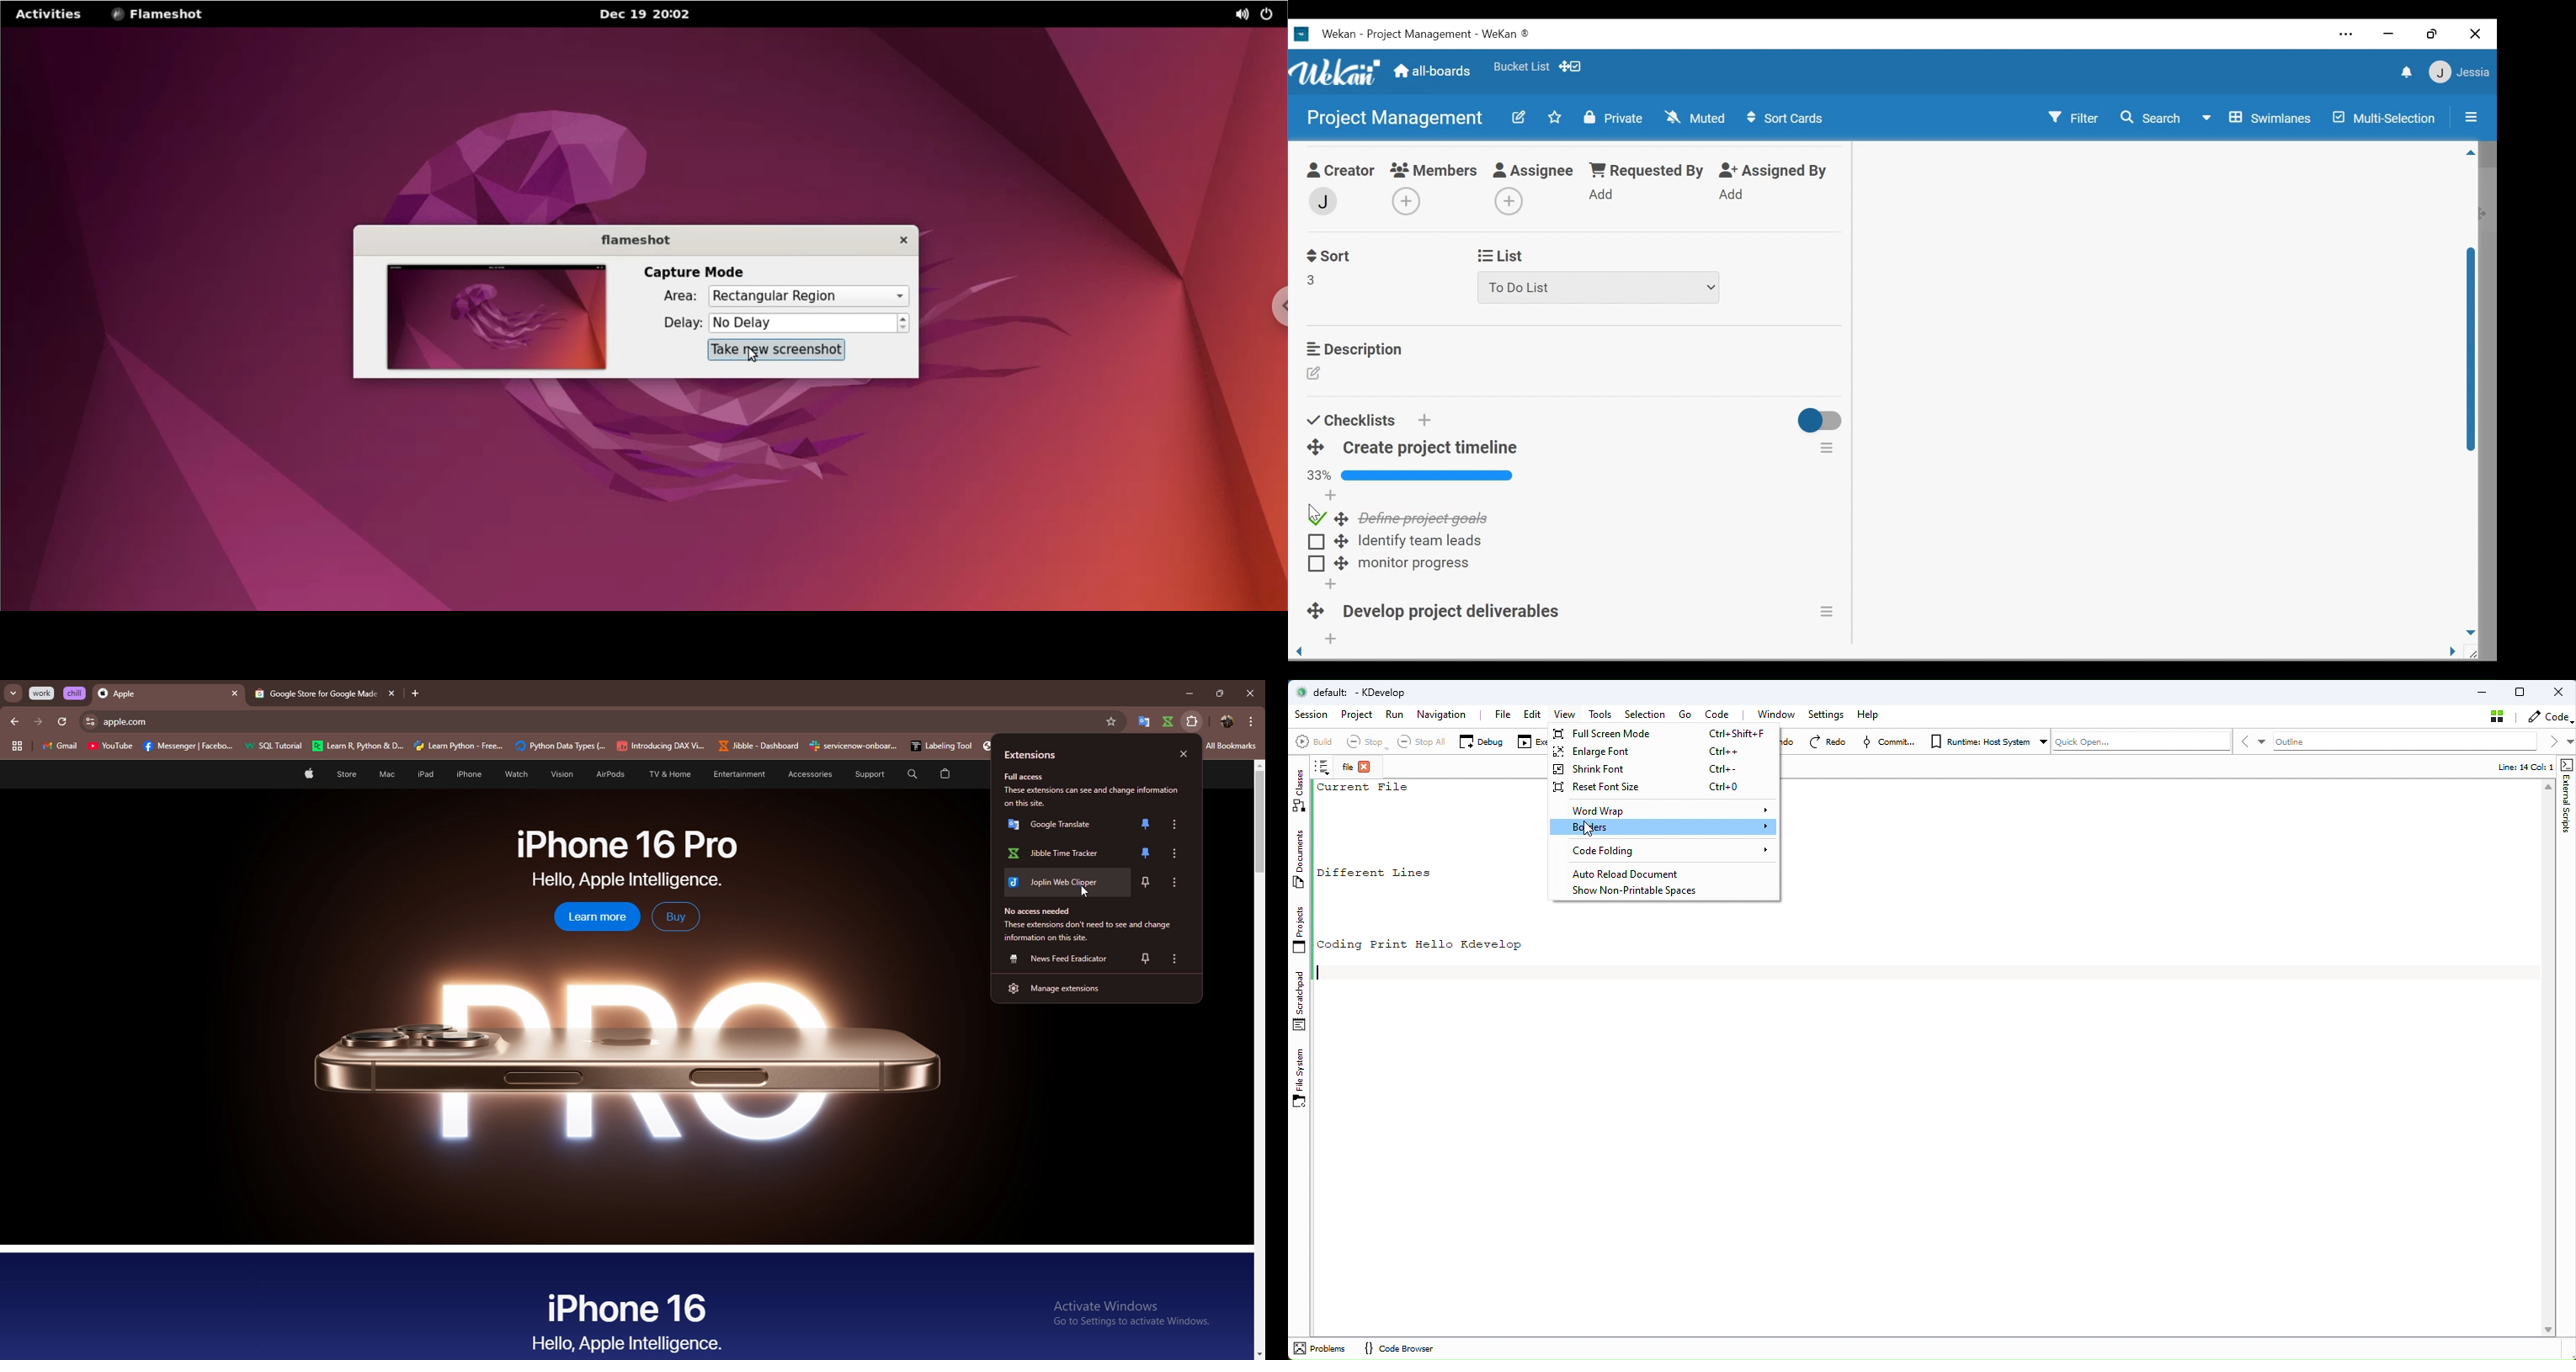  What do you see at coordinates (1354, 349) in the screenshot?
I see `Description` at bounding box center [1354, 349].